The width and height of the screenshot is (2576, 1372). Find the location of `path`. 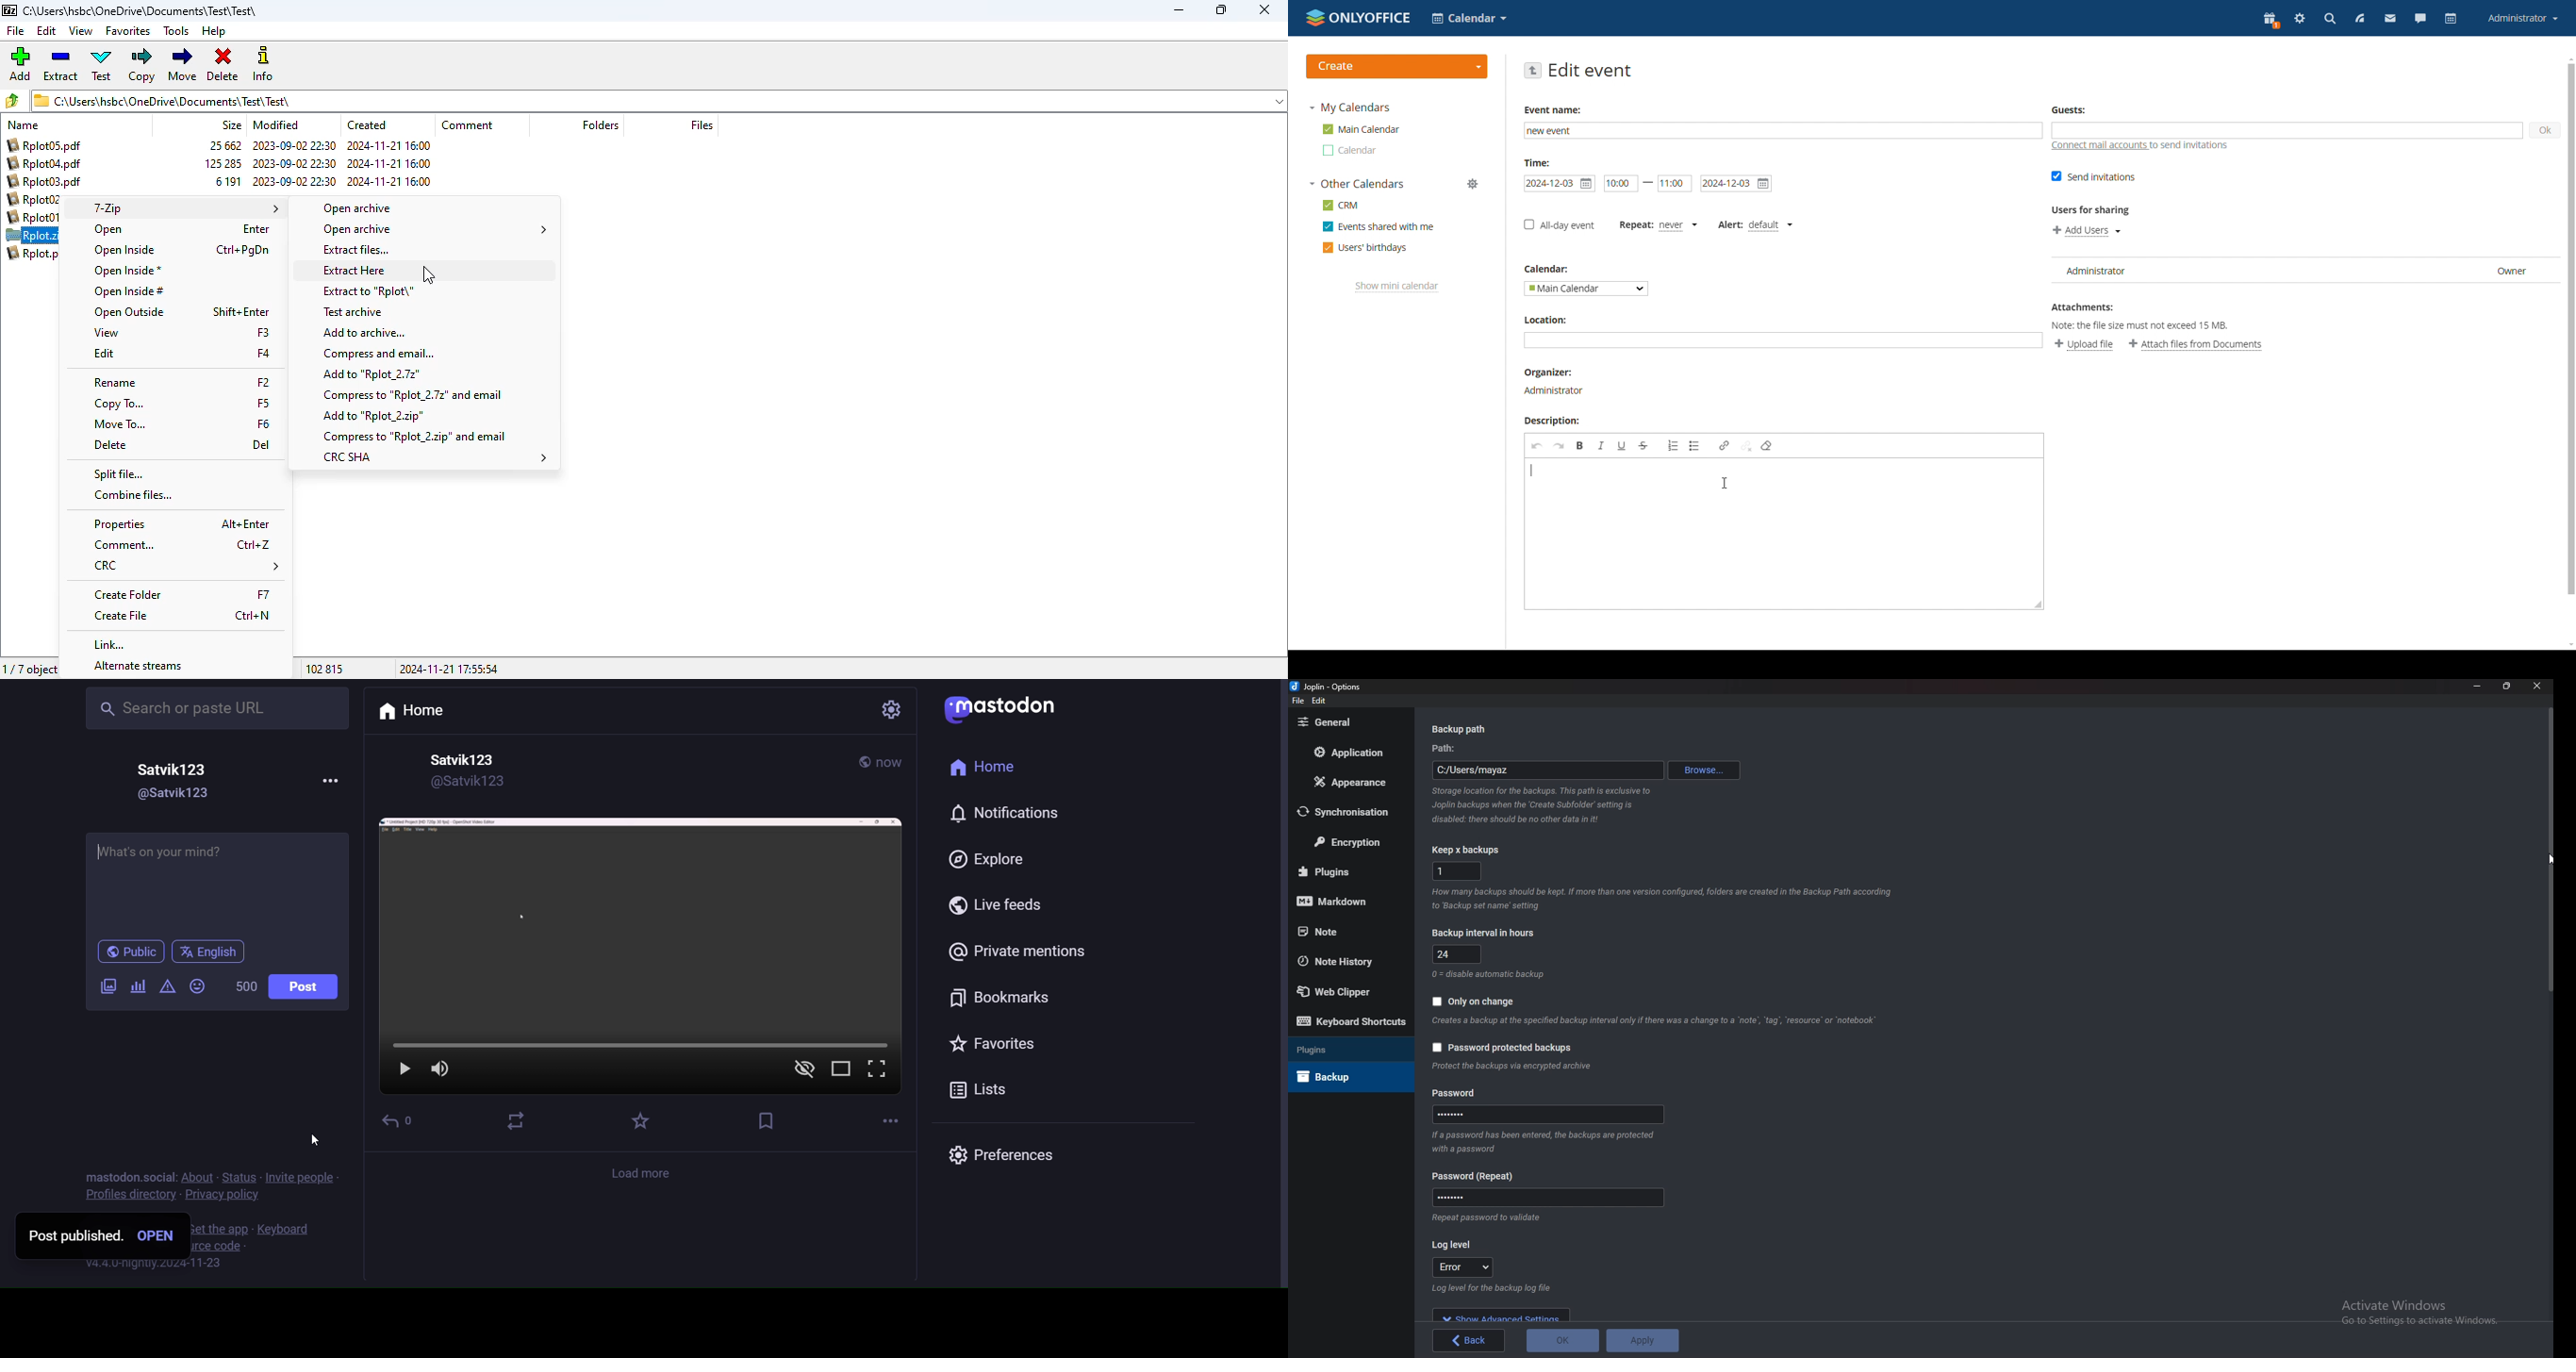

path is located at coordinates (1448, 748).